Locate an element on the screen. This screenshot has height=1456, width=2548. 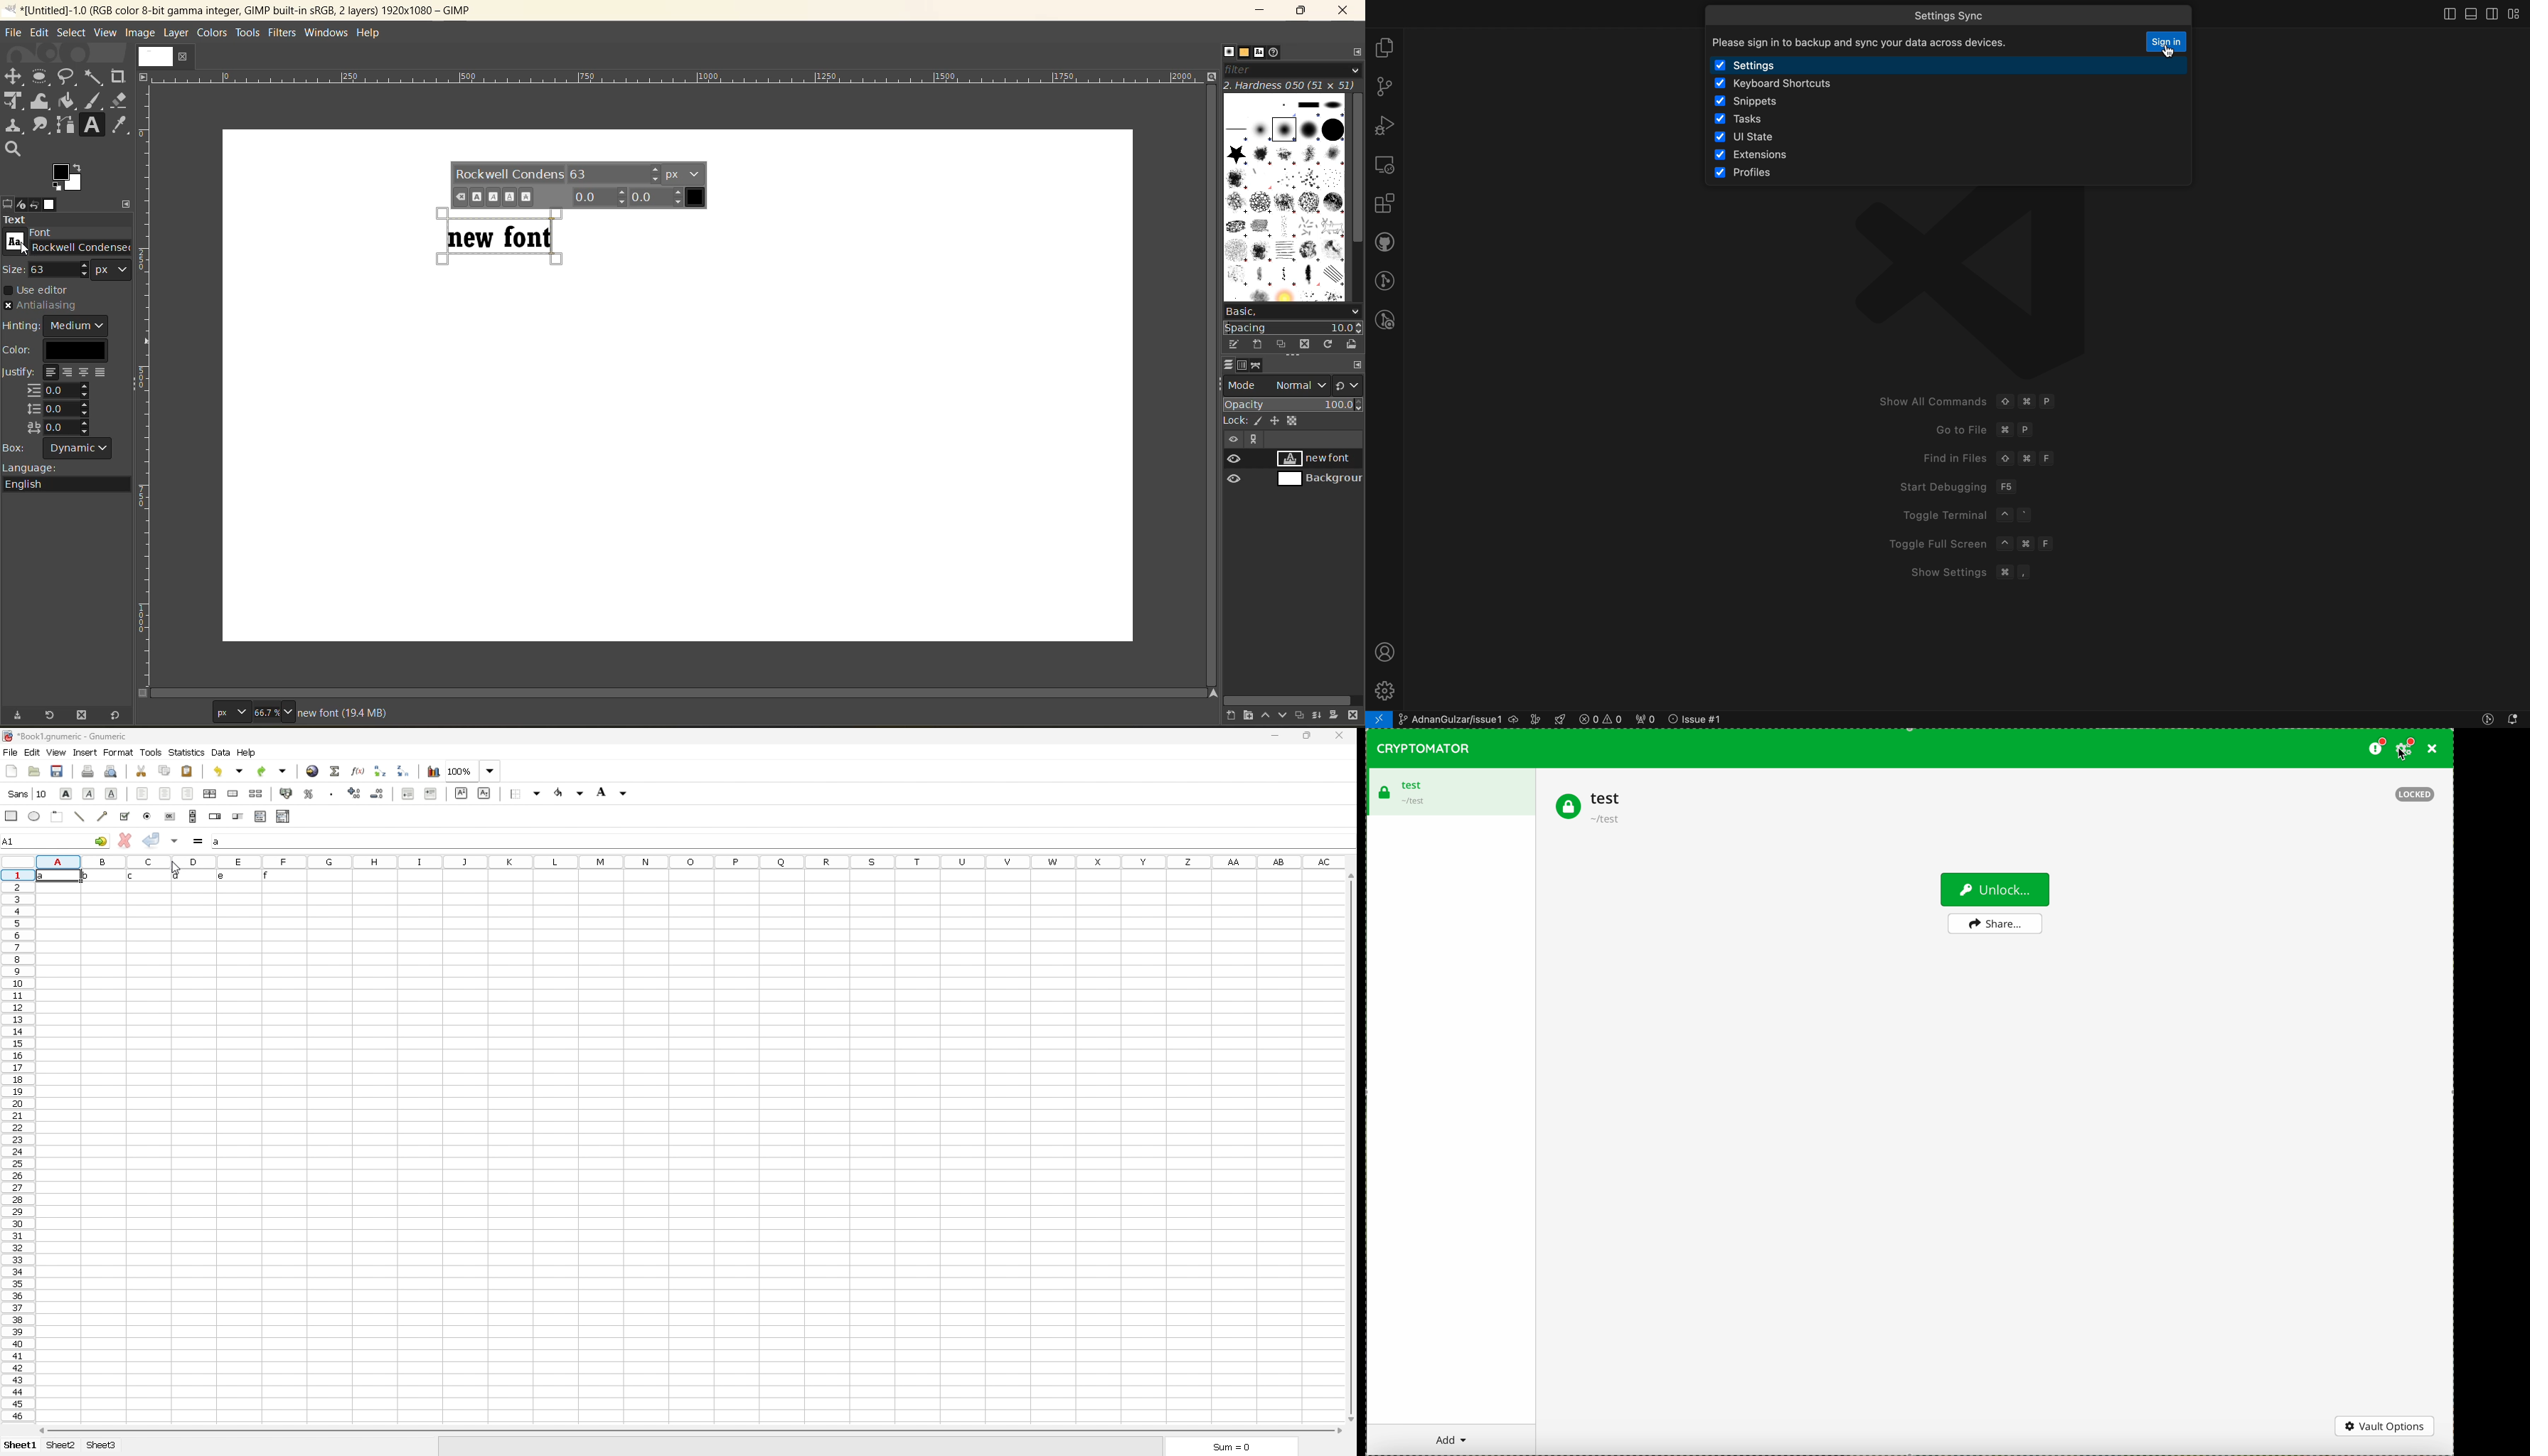
hyperlink is located at coordinates (312, 771).